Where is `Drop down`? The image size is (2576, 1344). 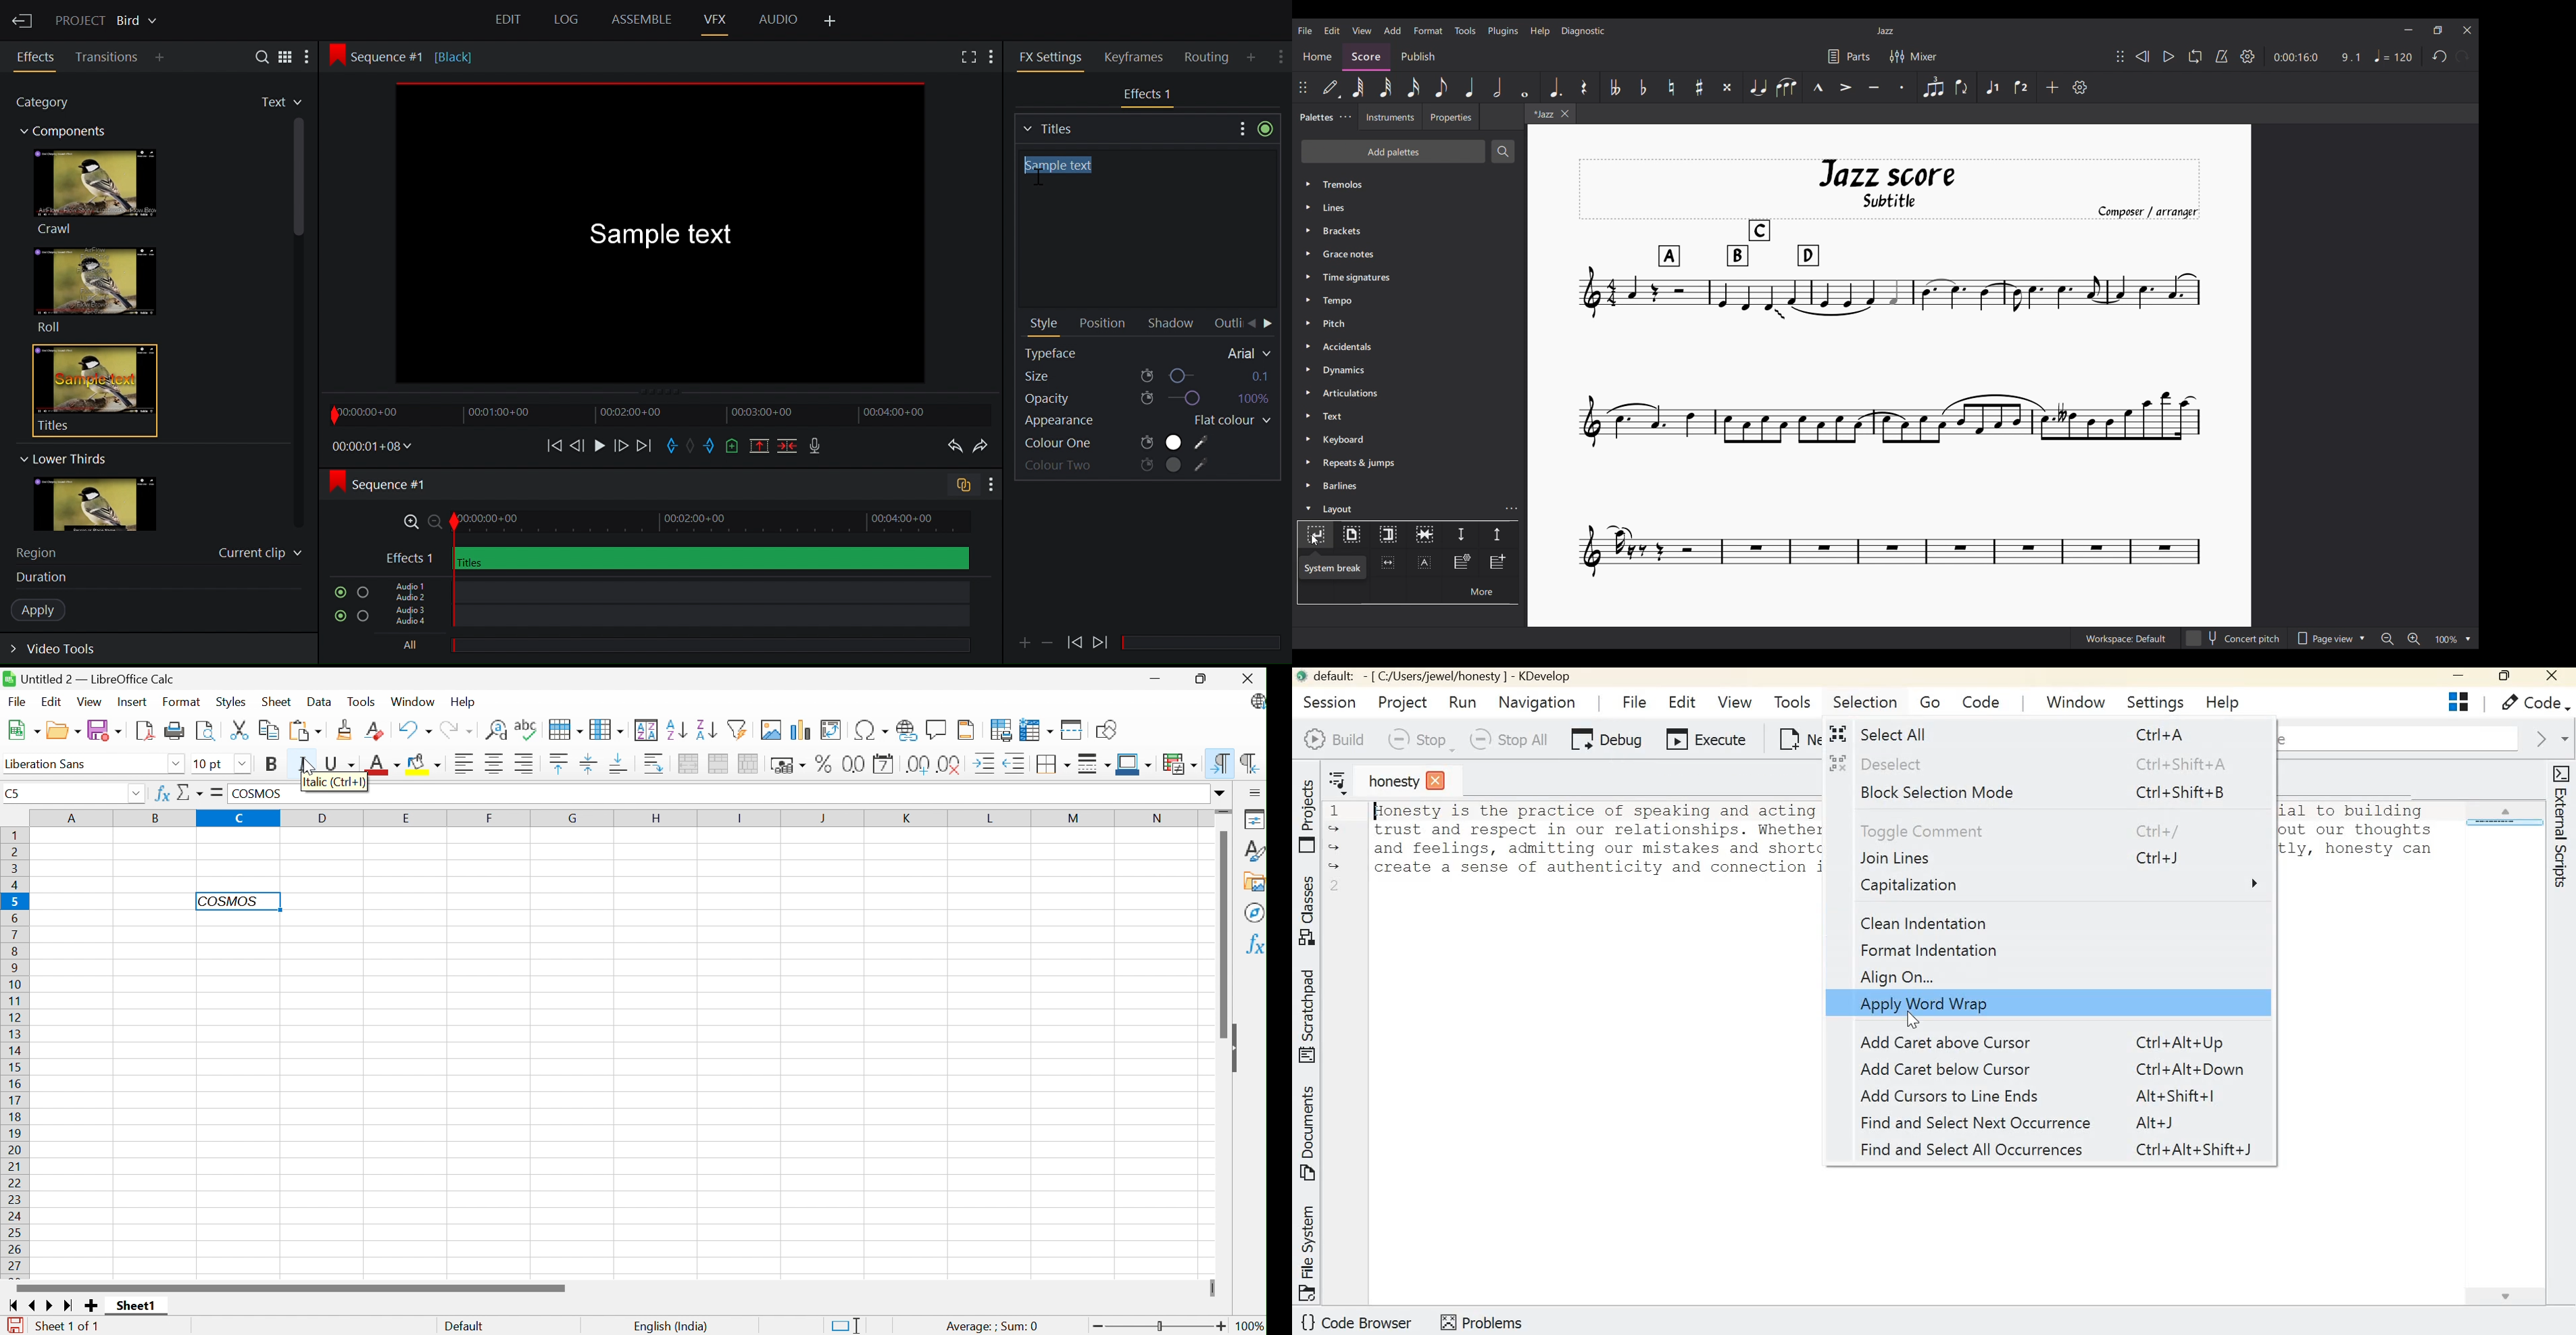 Drop down is located at coordinates (138, 793).